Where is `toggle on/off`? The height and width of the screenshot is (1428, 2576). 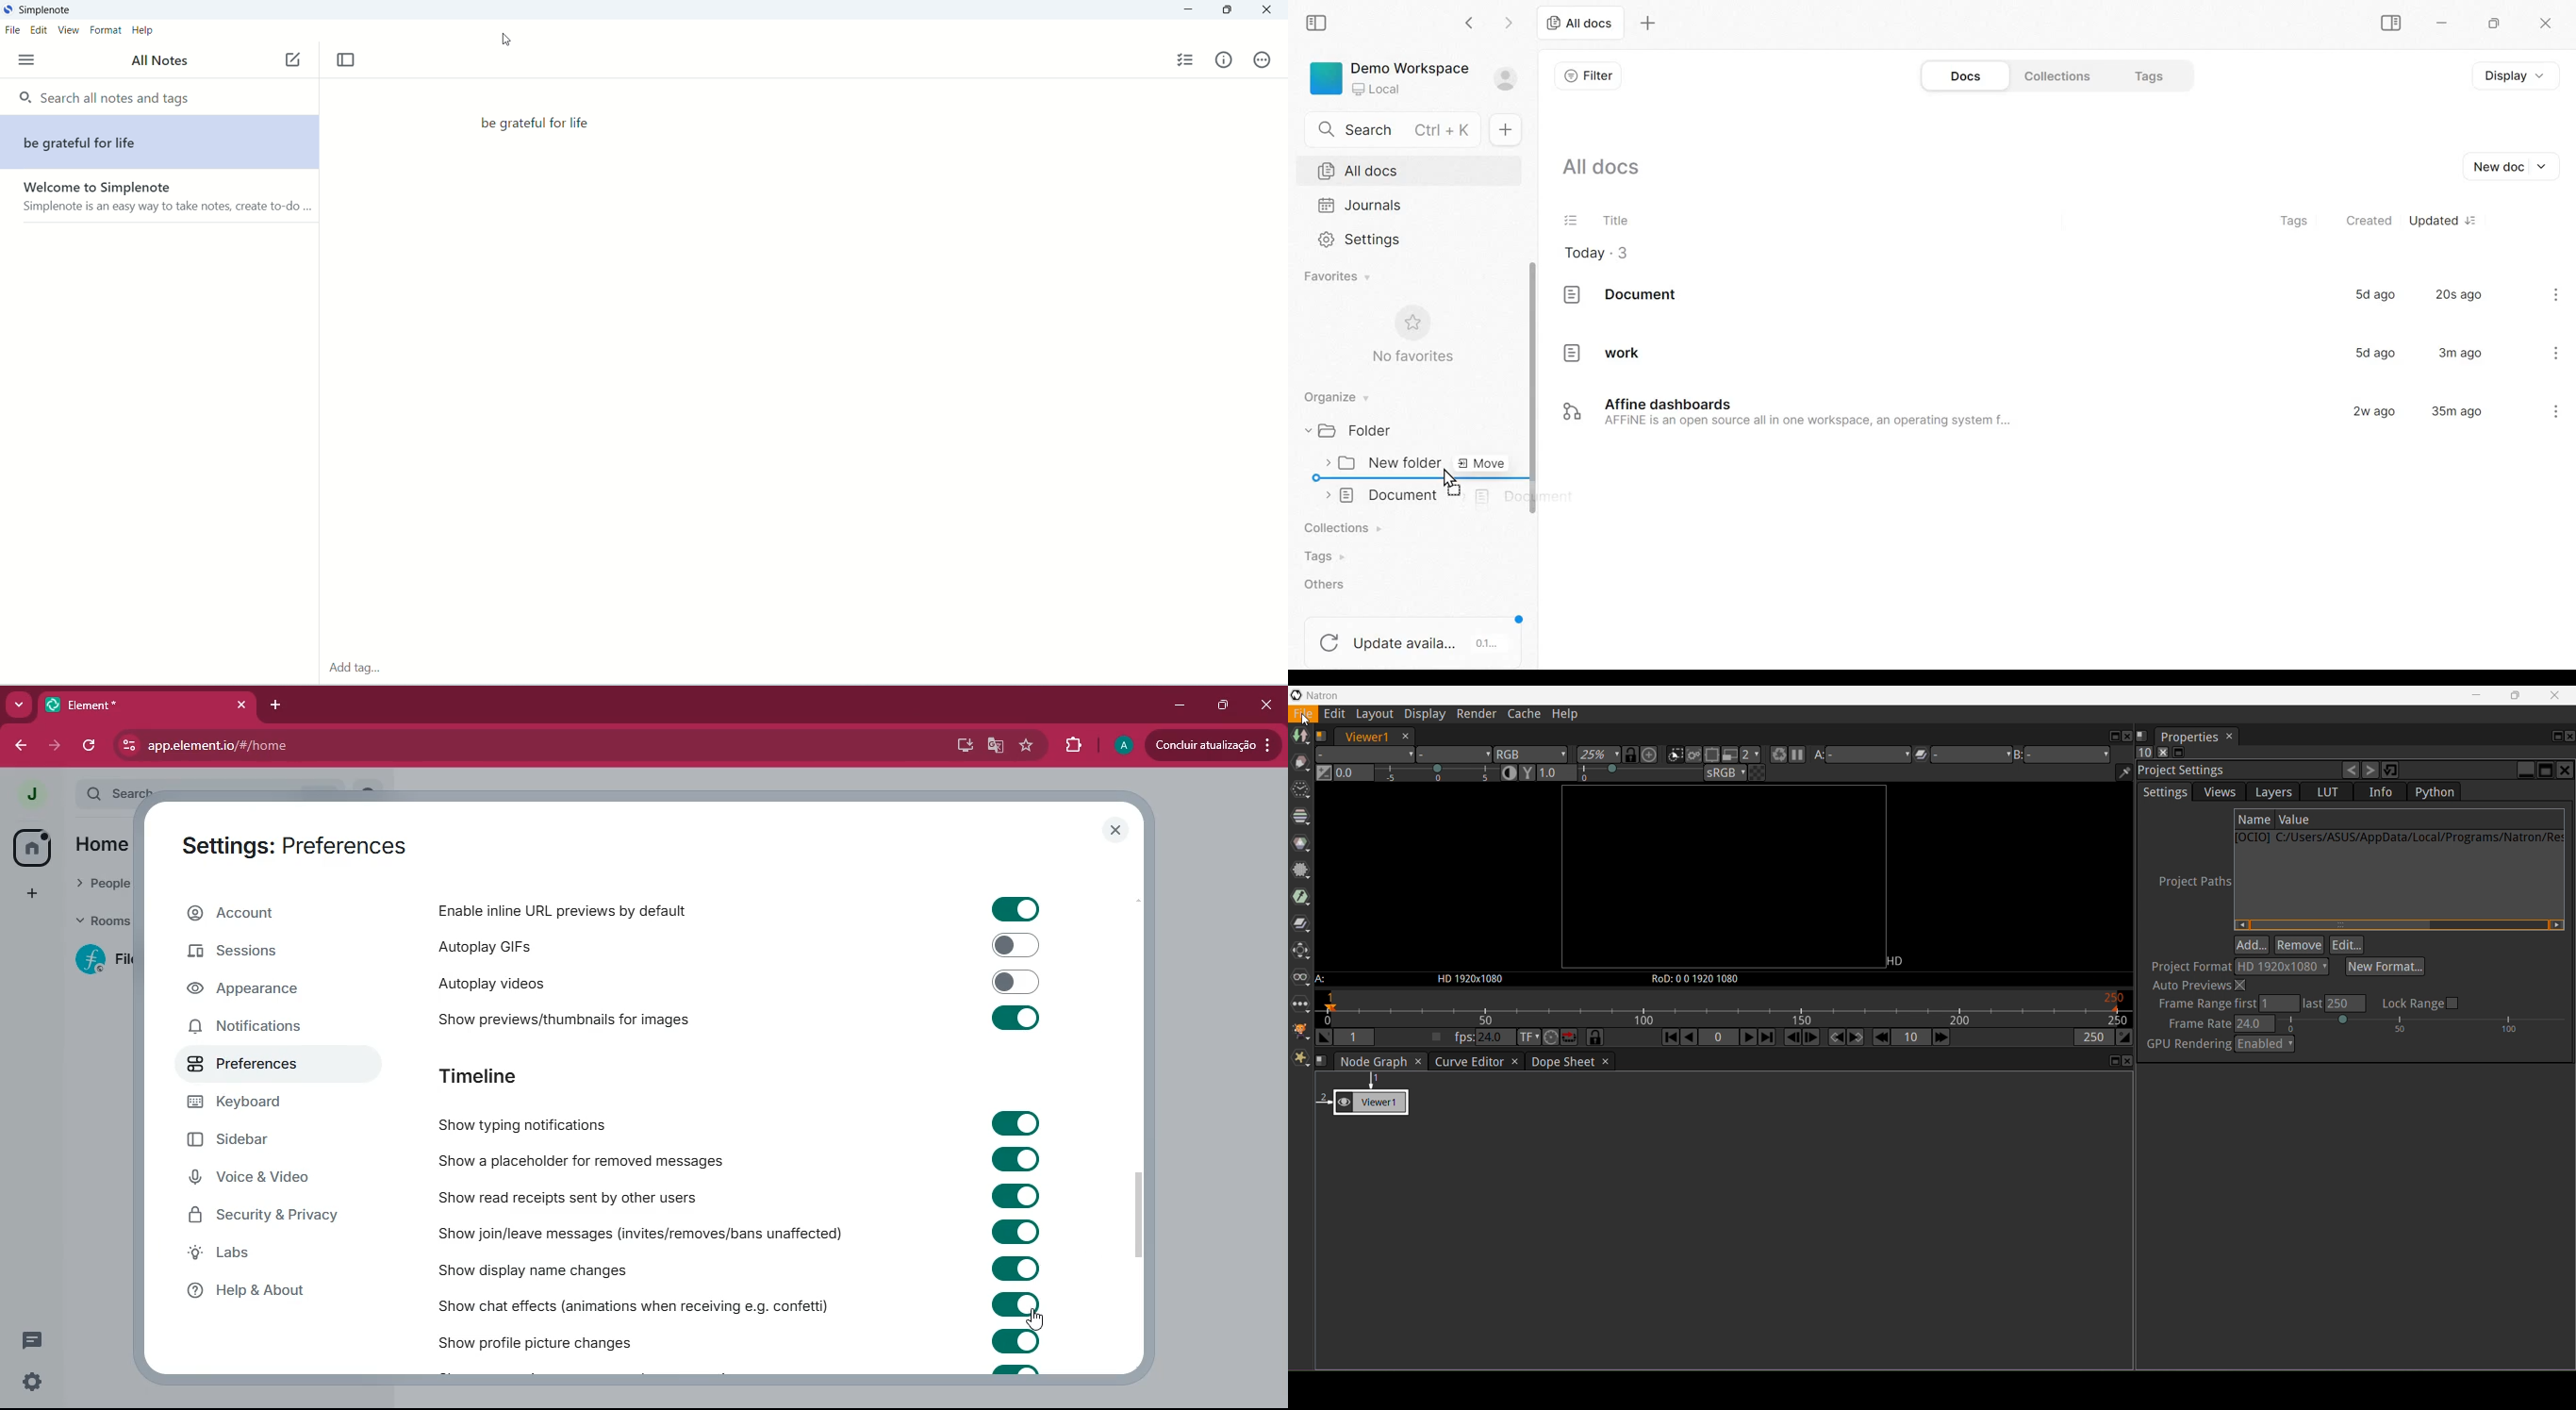
toggle on/off is located at coordinates (1017, 982).